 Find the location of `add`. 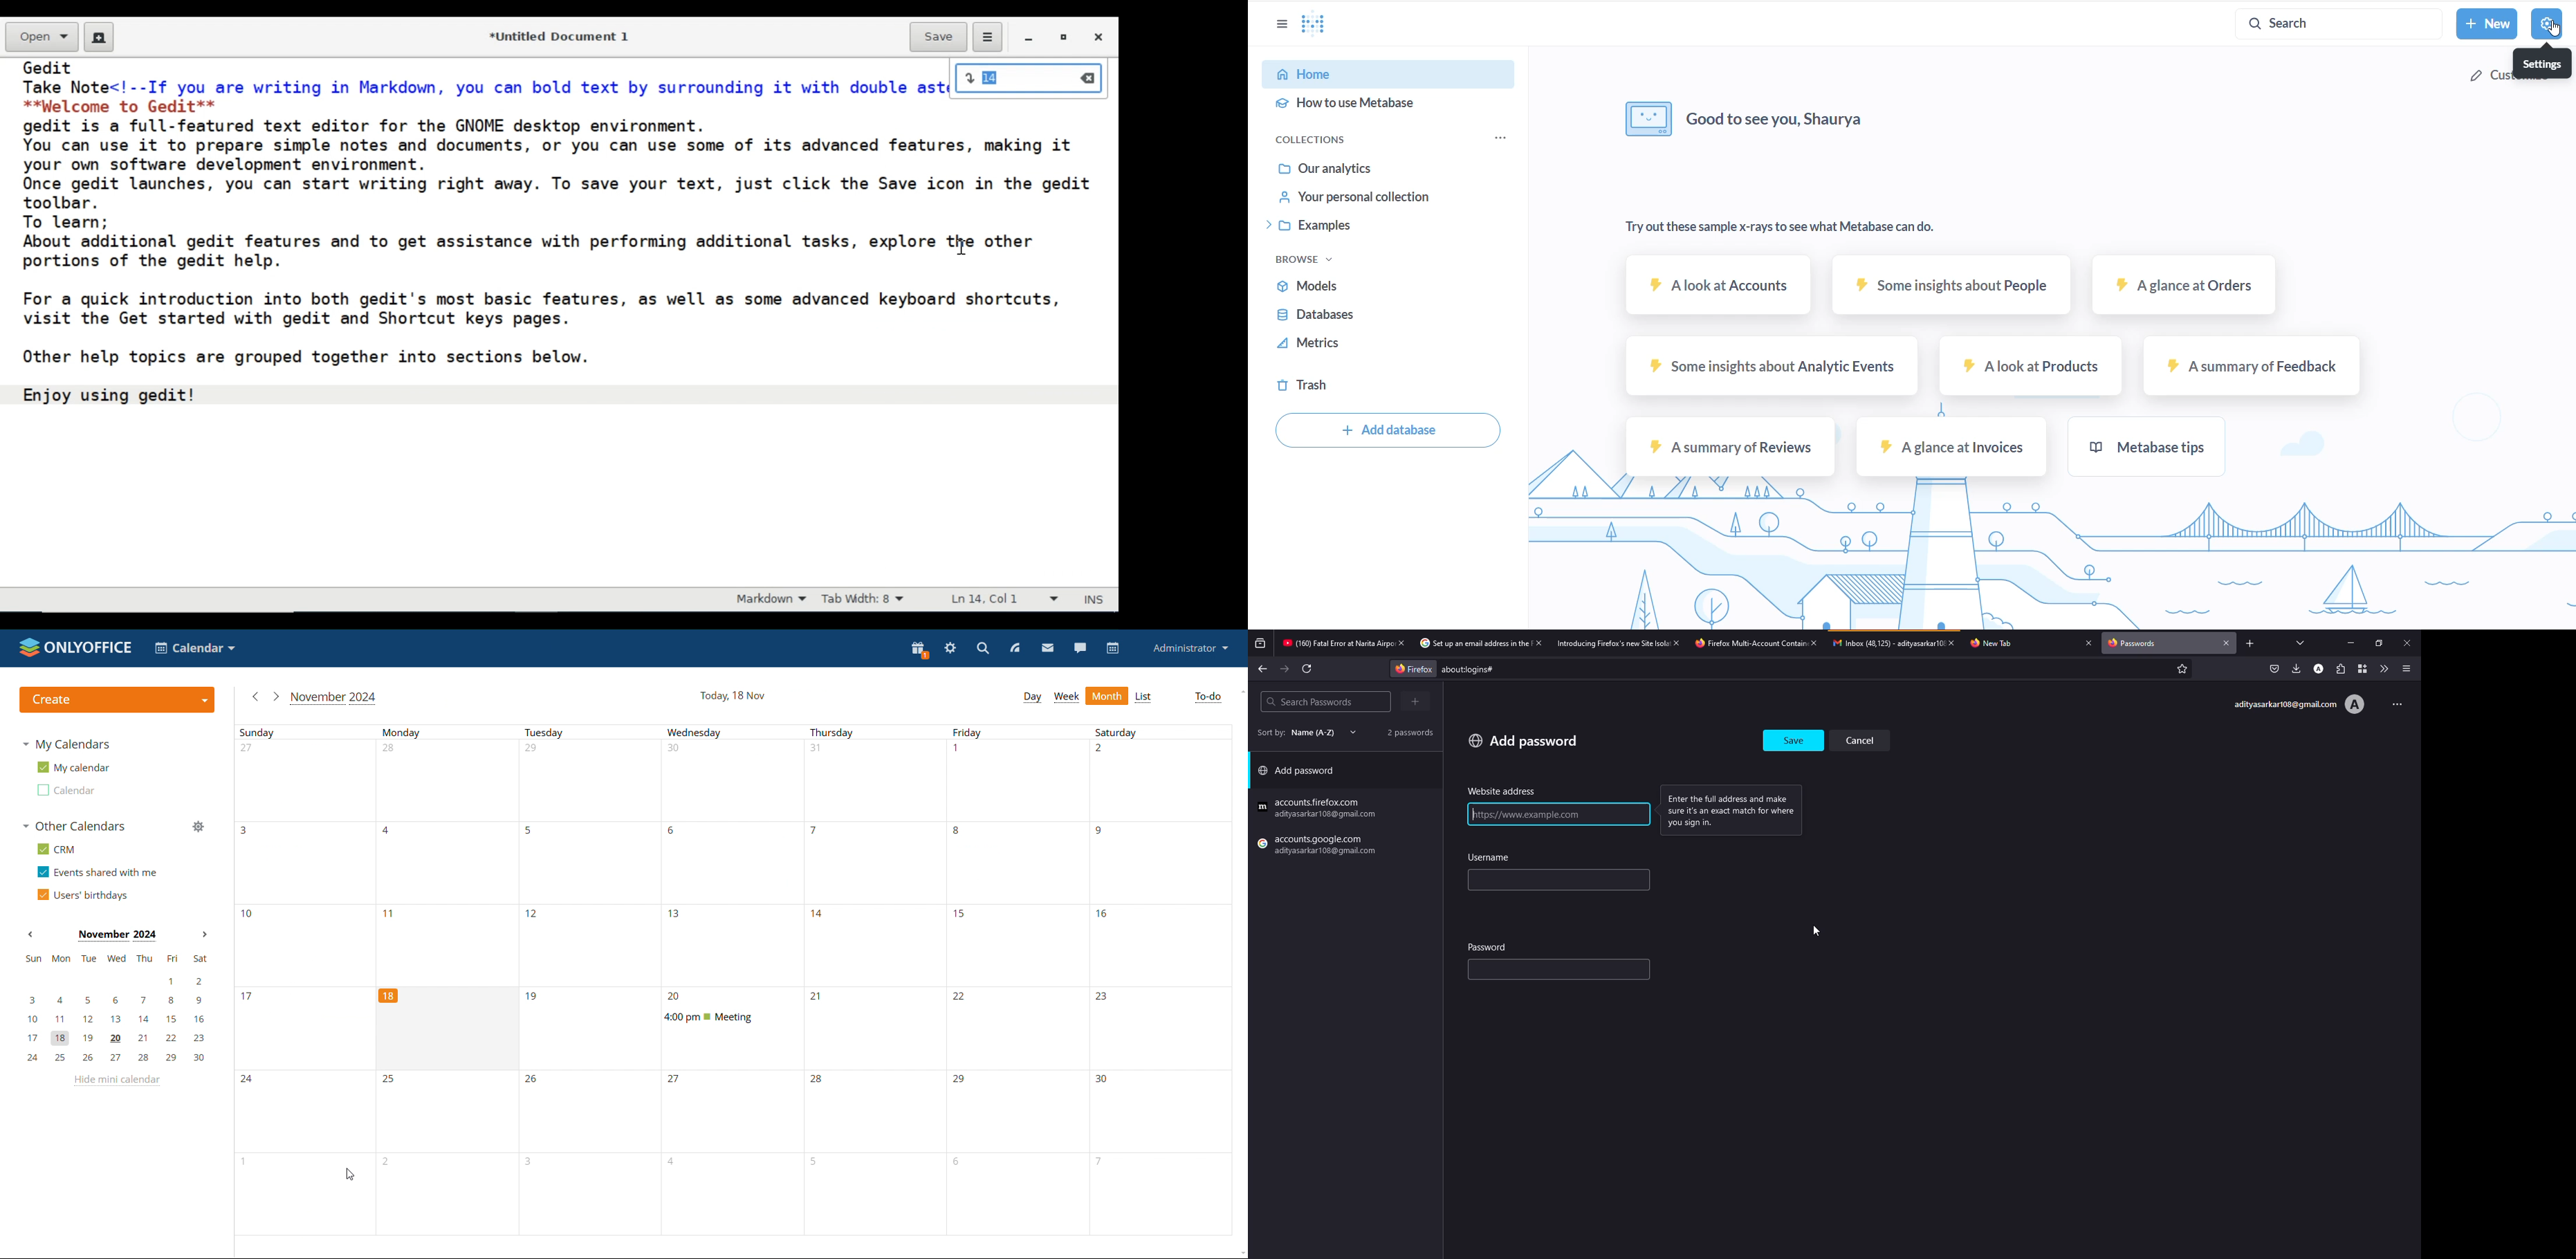

add is located at coordinates (1524, 740).